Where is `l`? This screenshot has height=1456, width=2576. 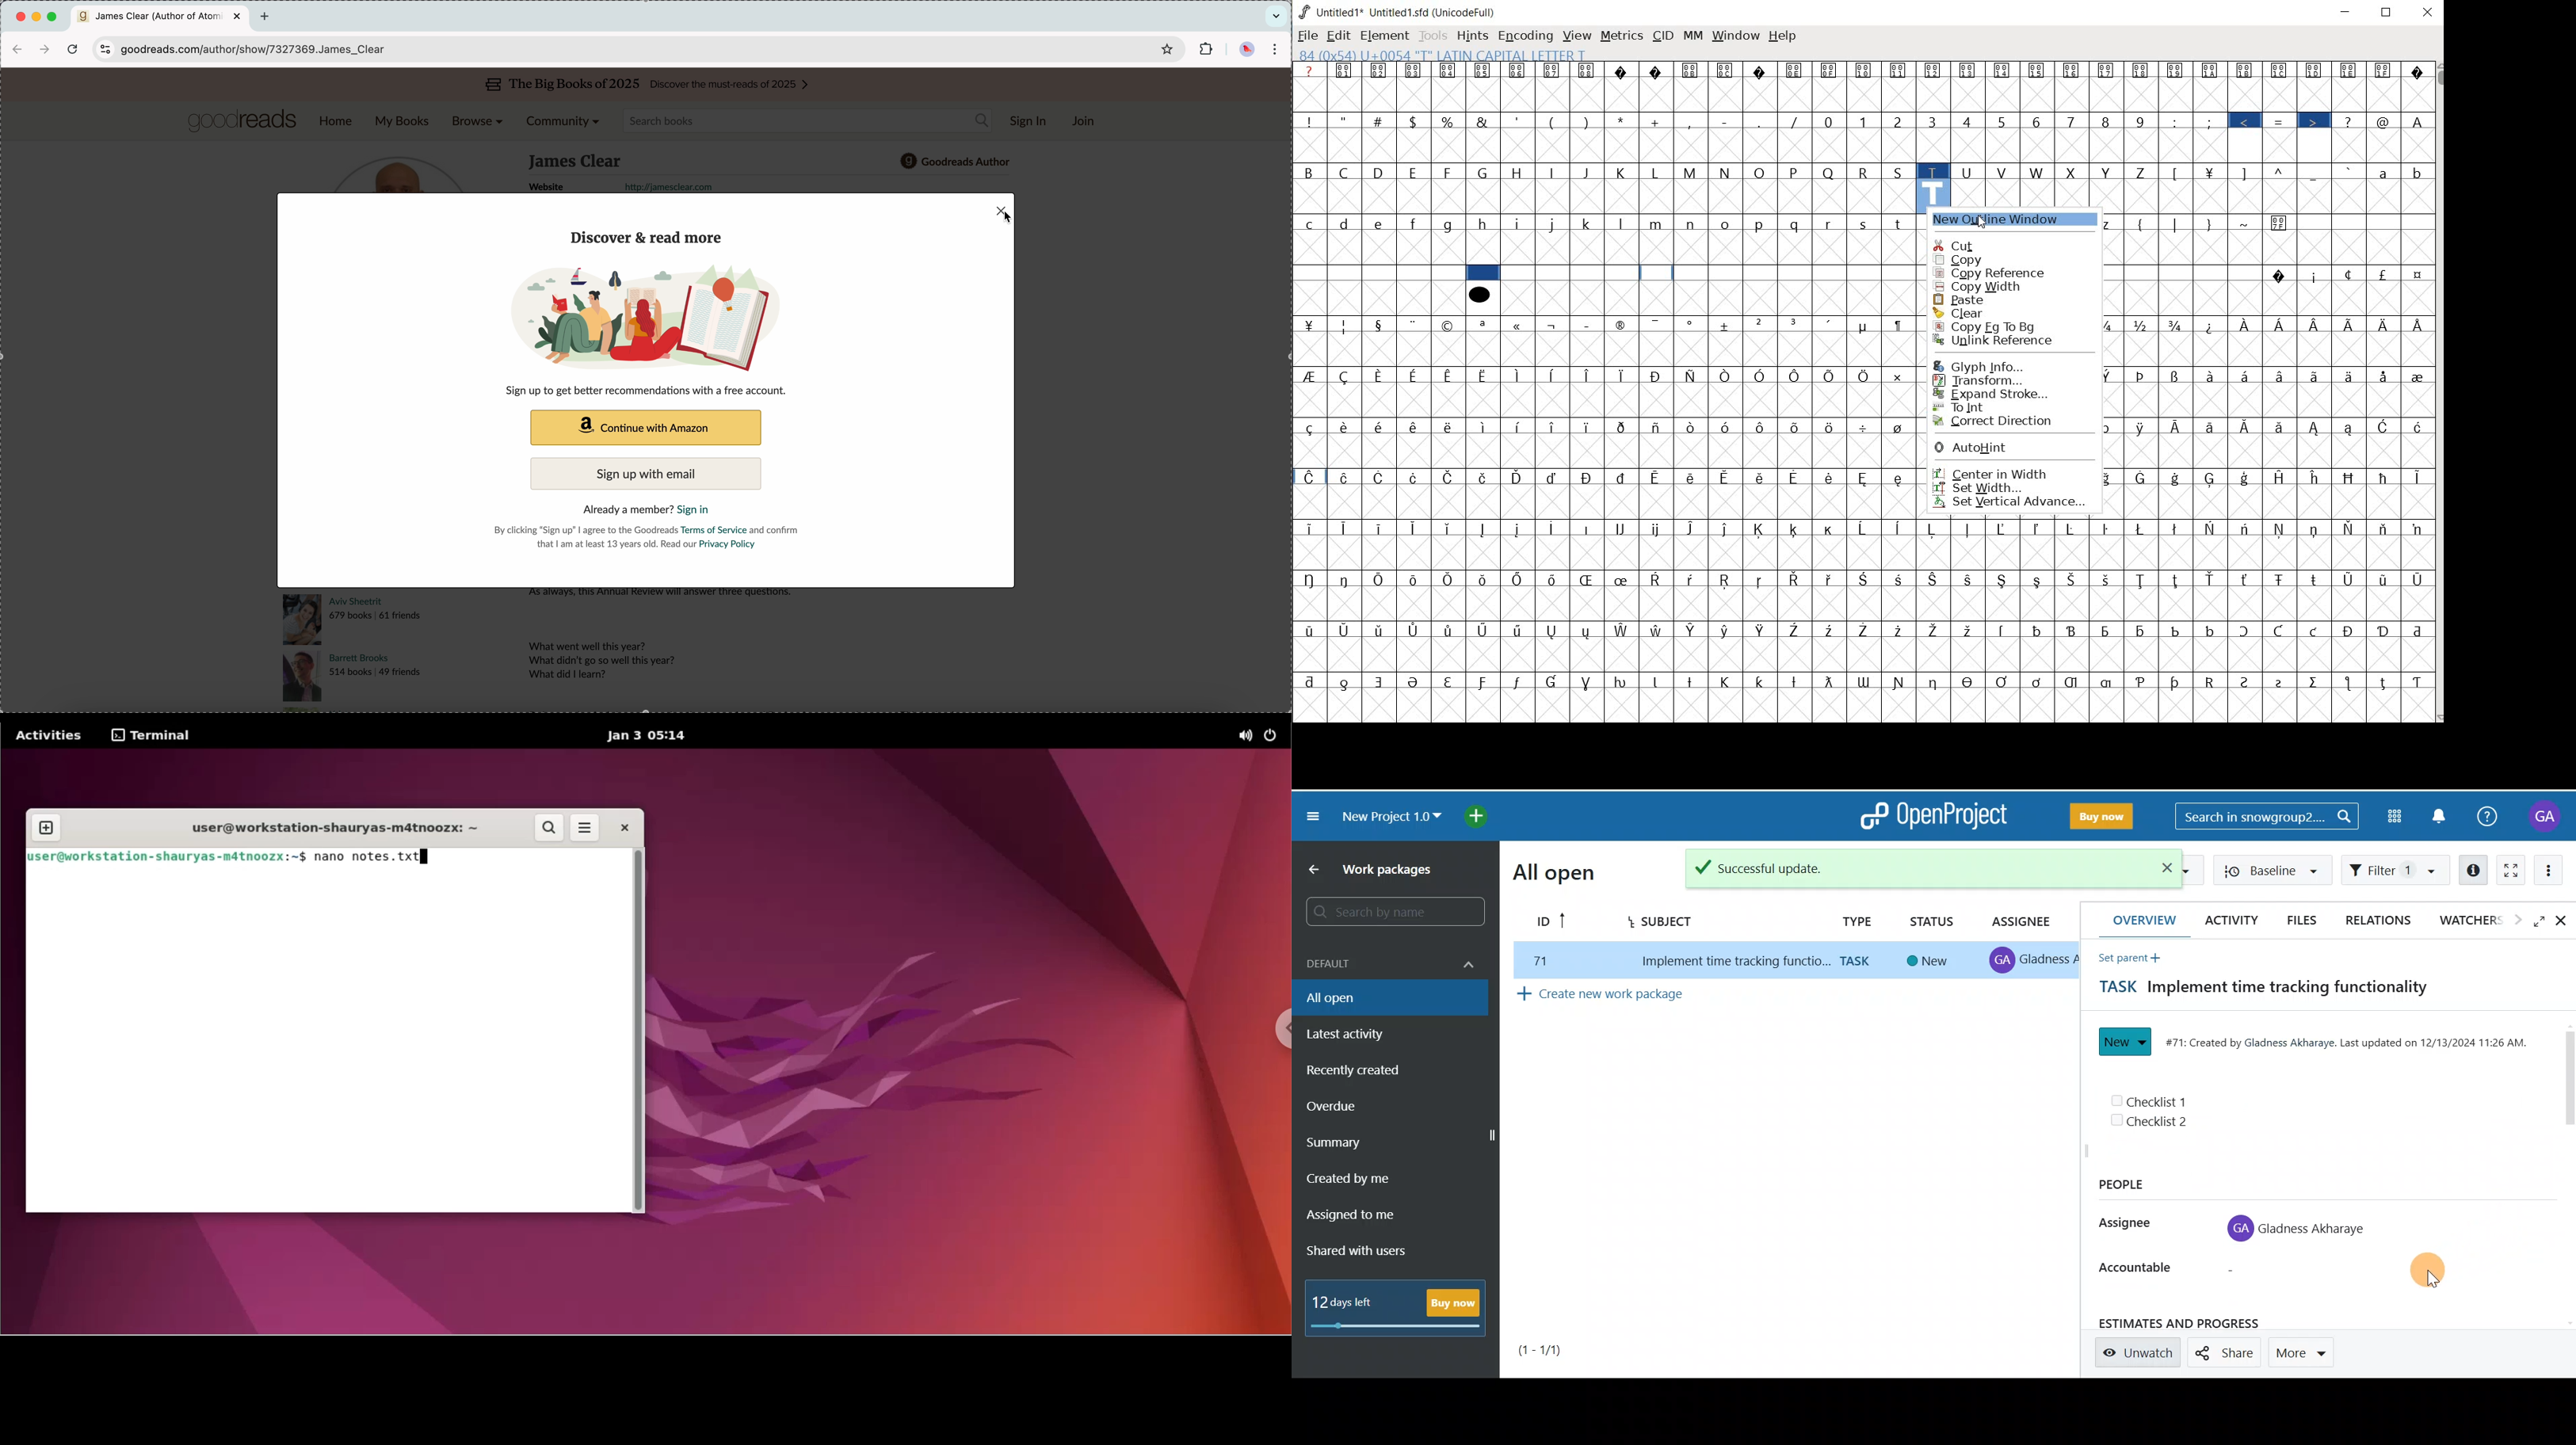
l is located at coordinates (1623, 223).